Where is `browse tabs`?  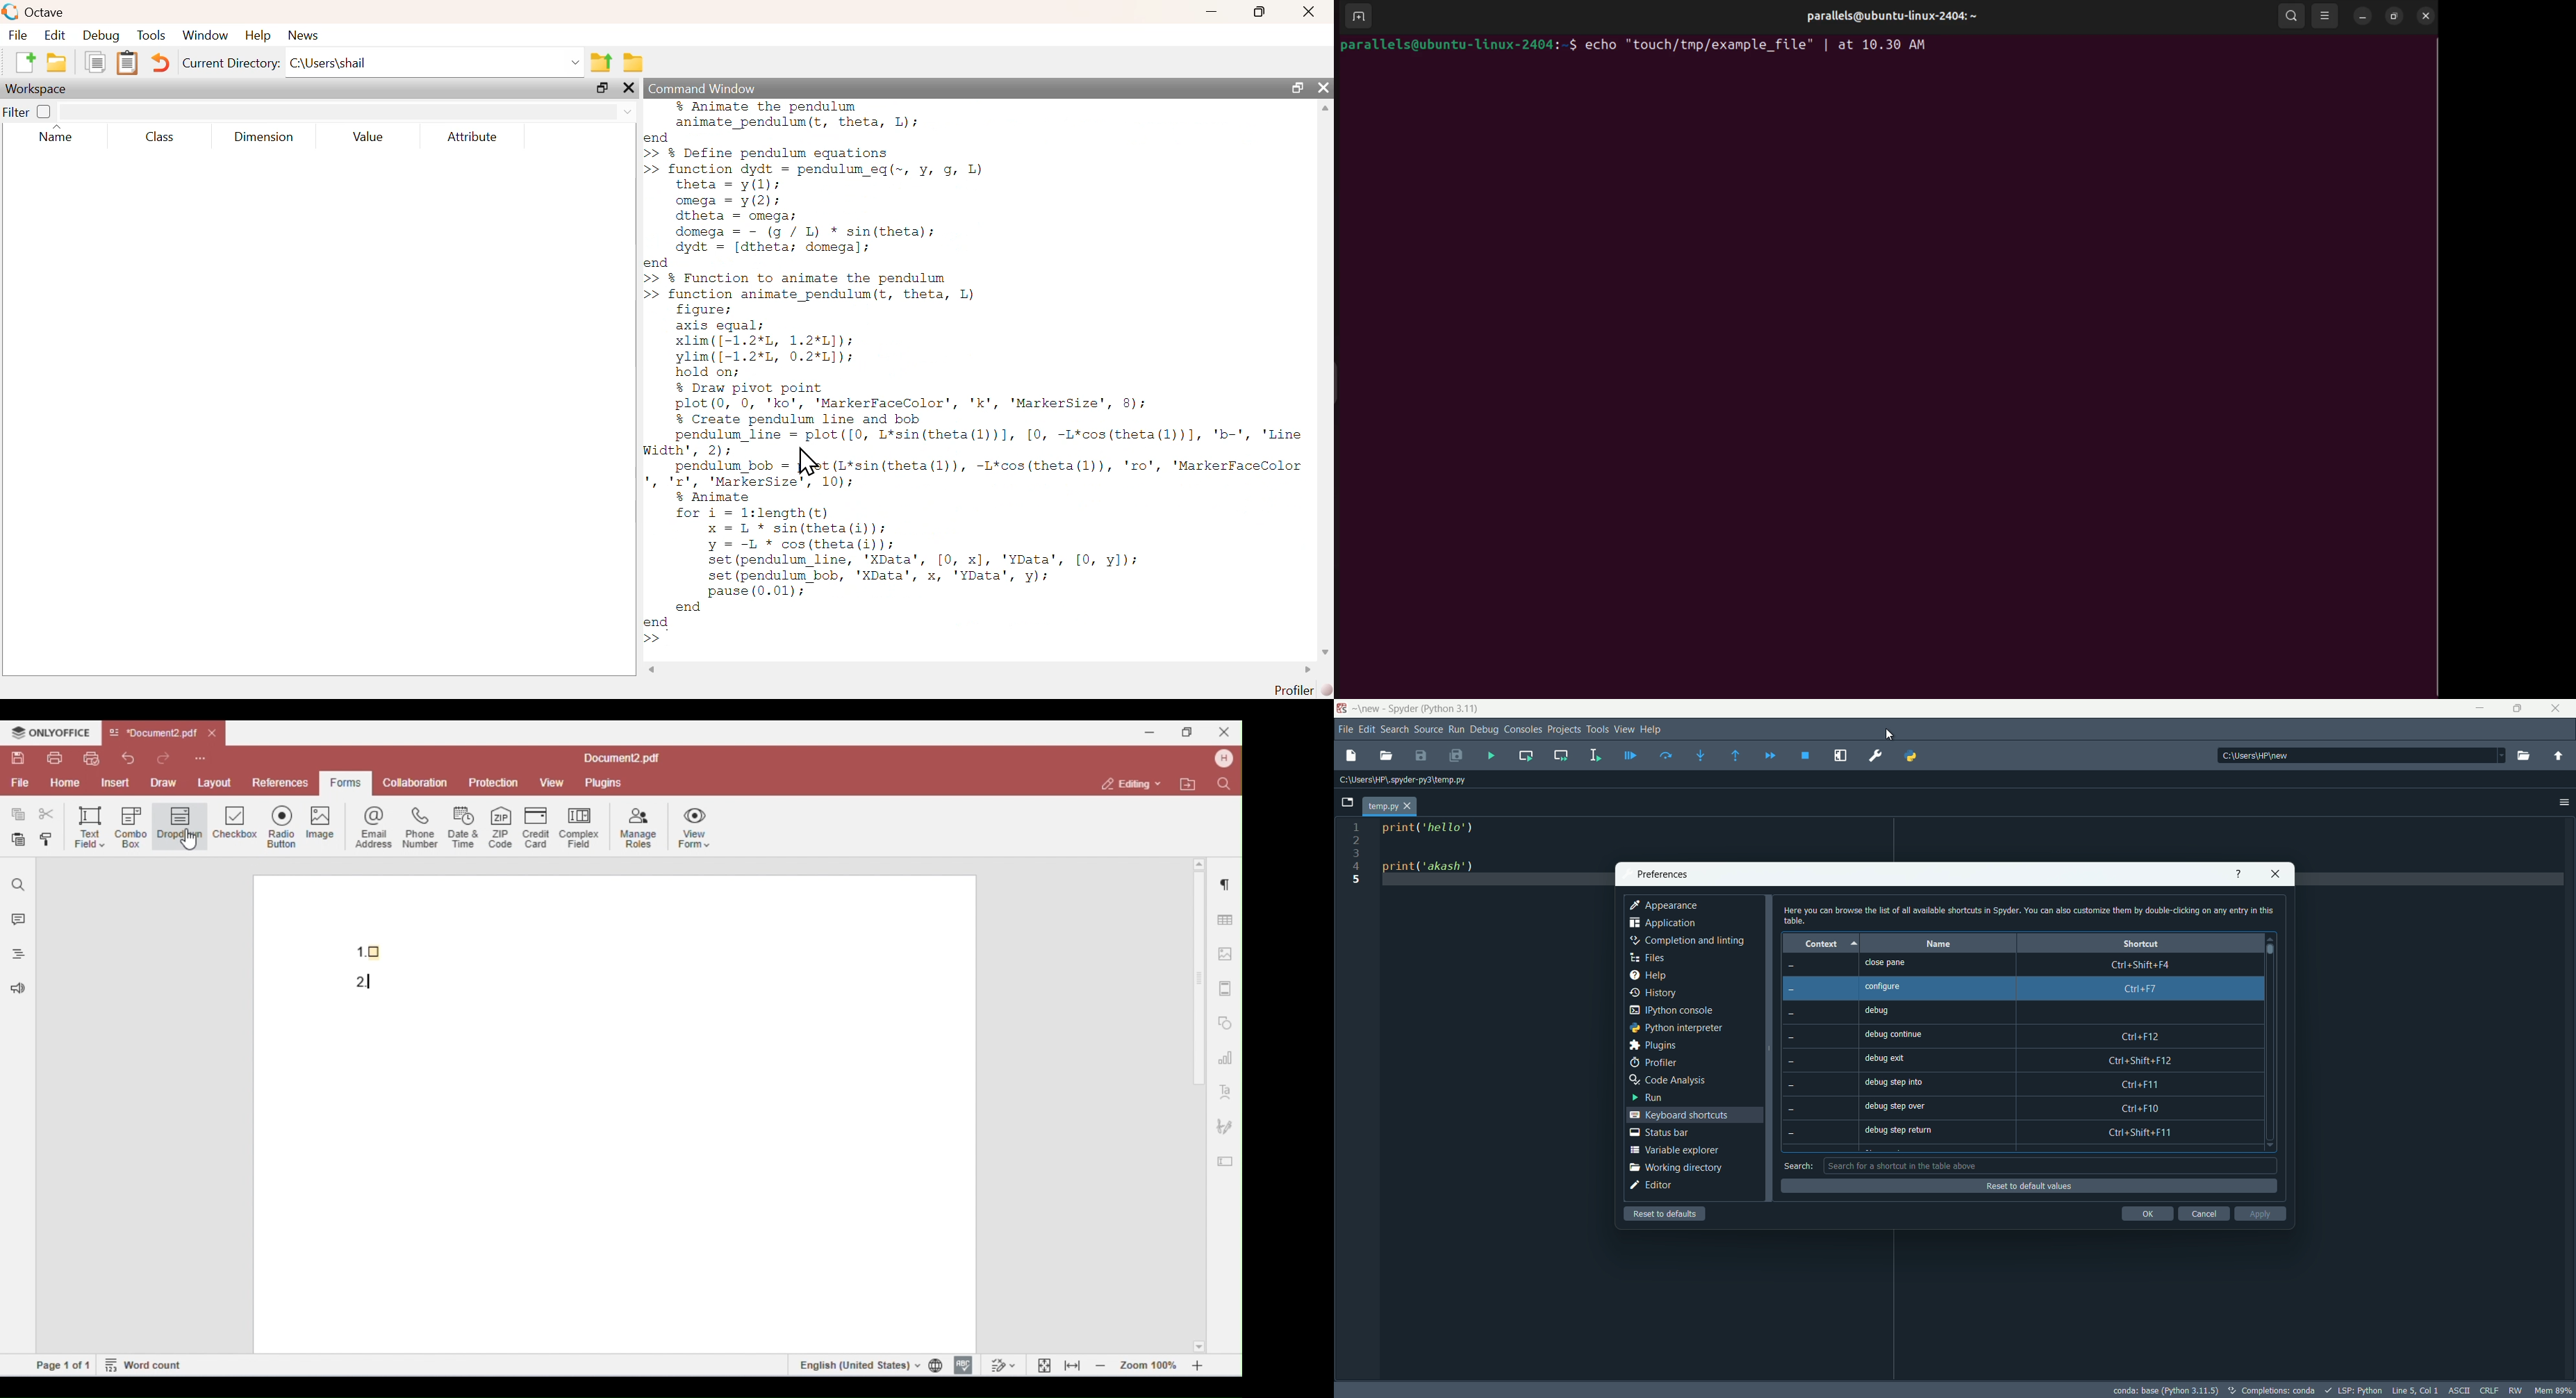
browse tabs is located at coordinates (1347, 803).